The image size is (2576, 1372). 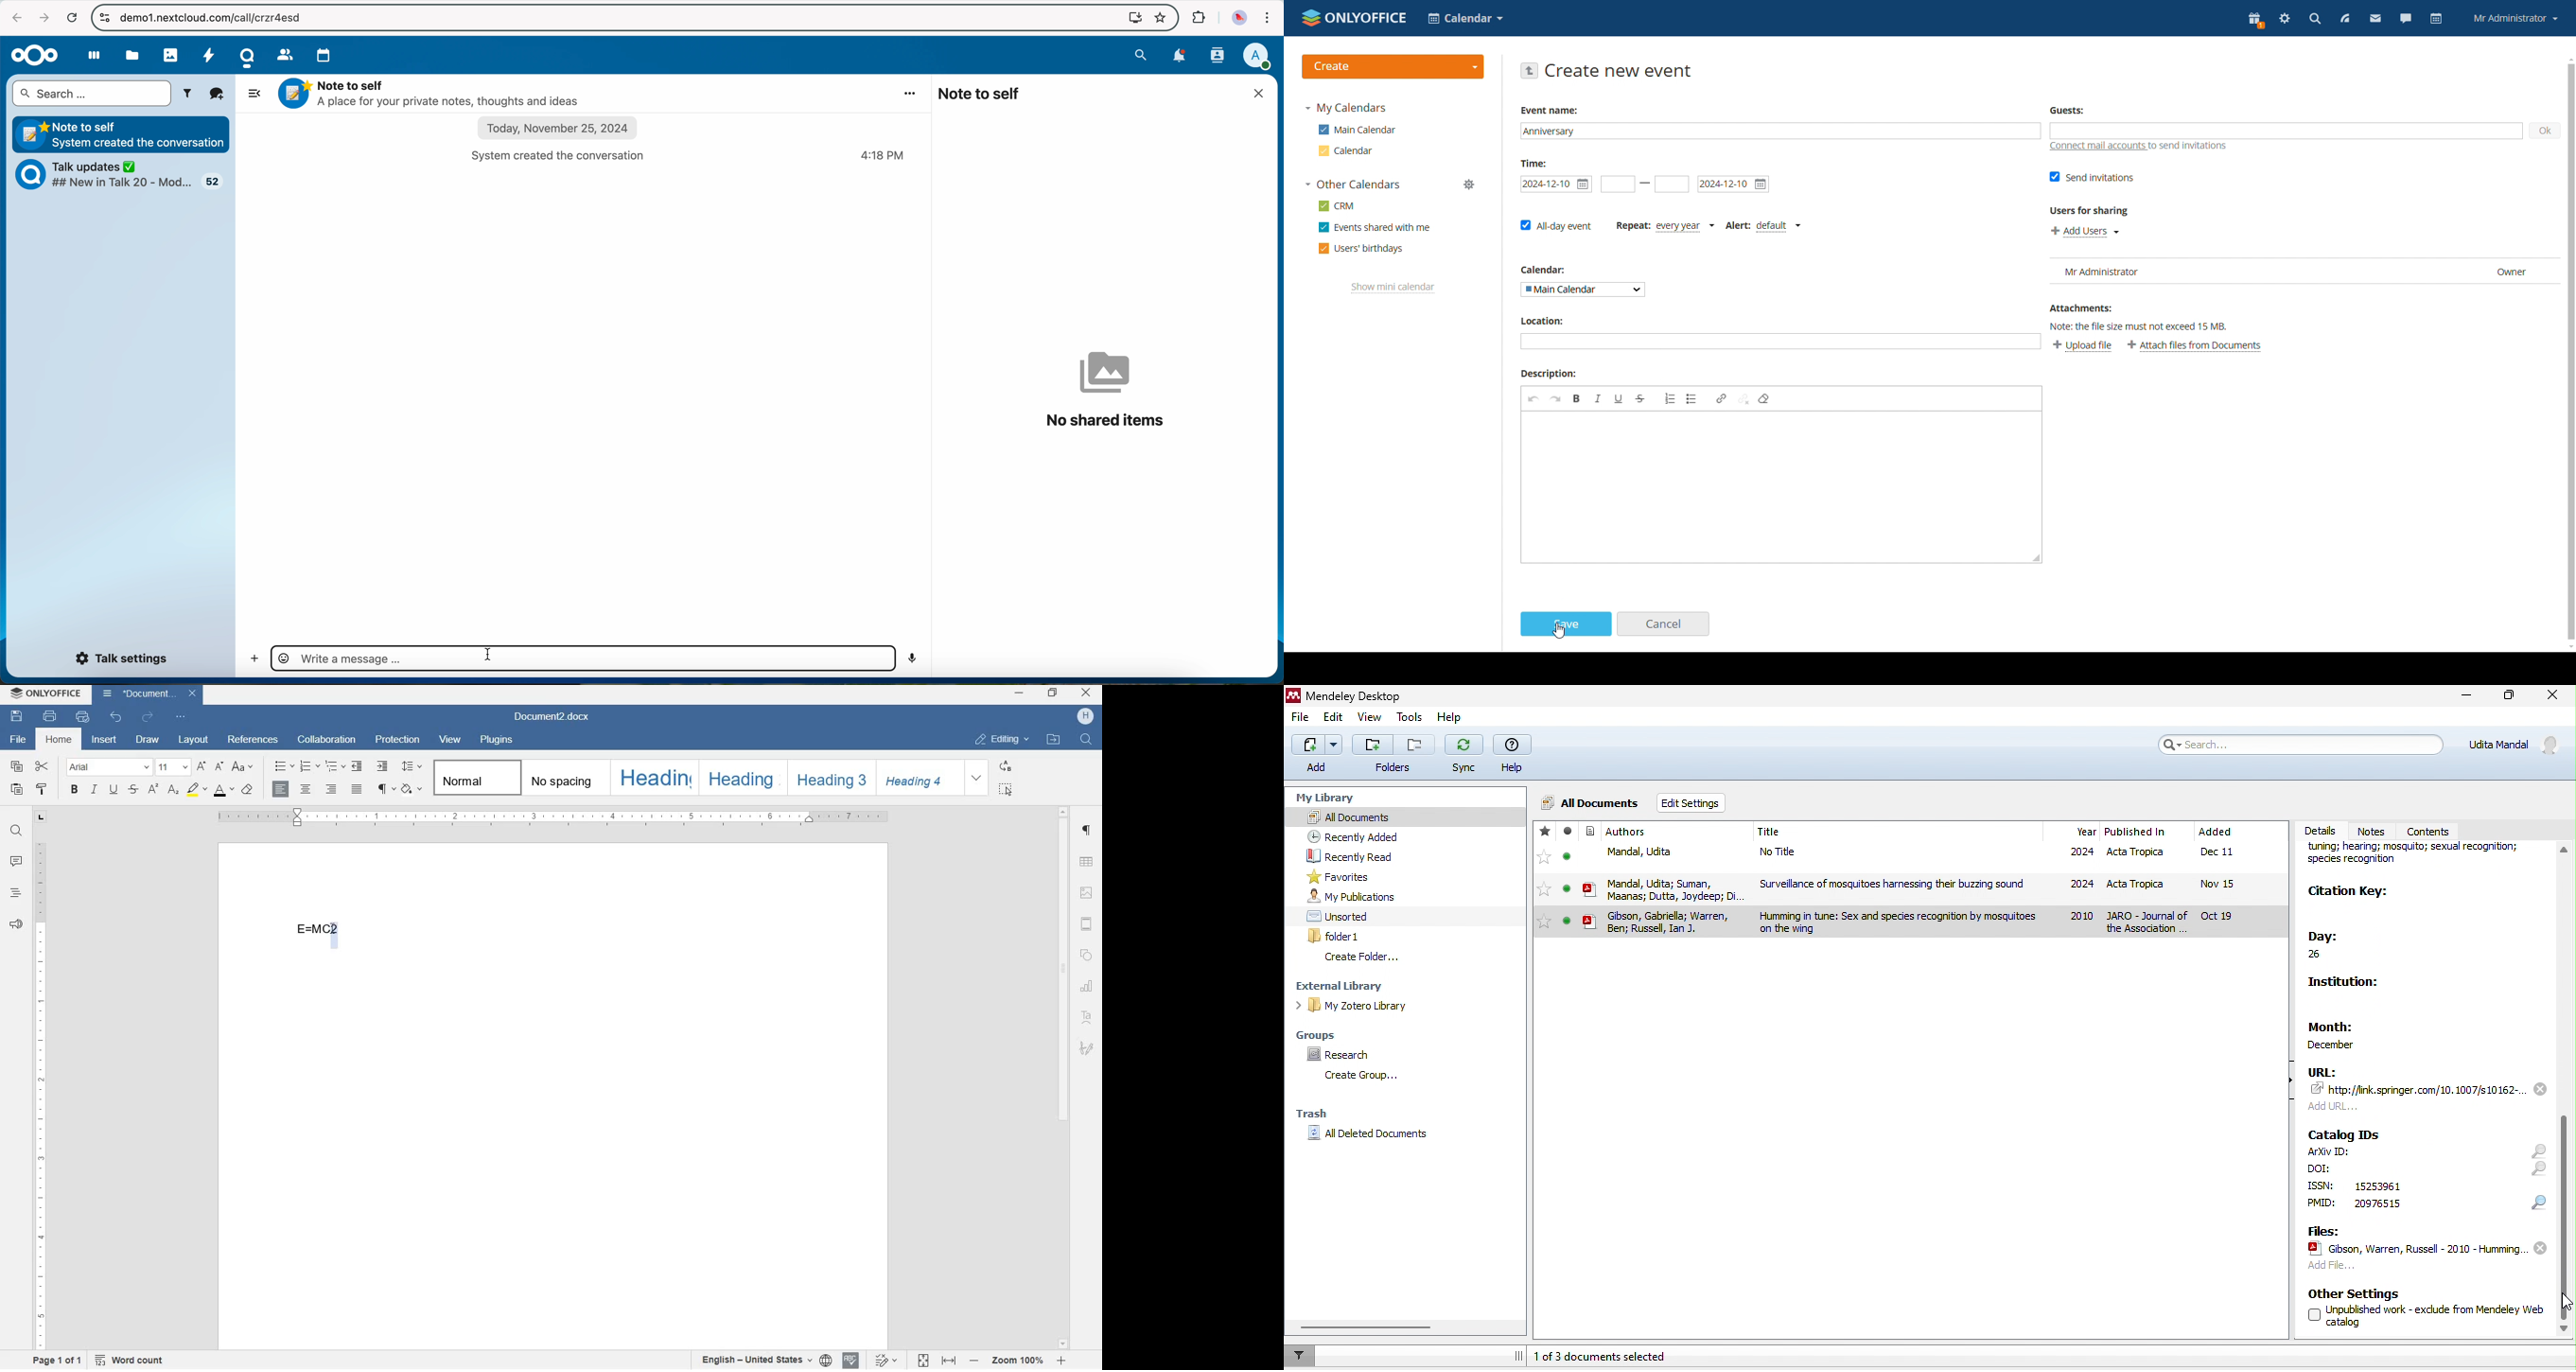 I want to click on ruler, so click(x=553, y=818).